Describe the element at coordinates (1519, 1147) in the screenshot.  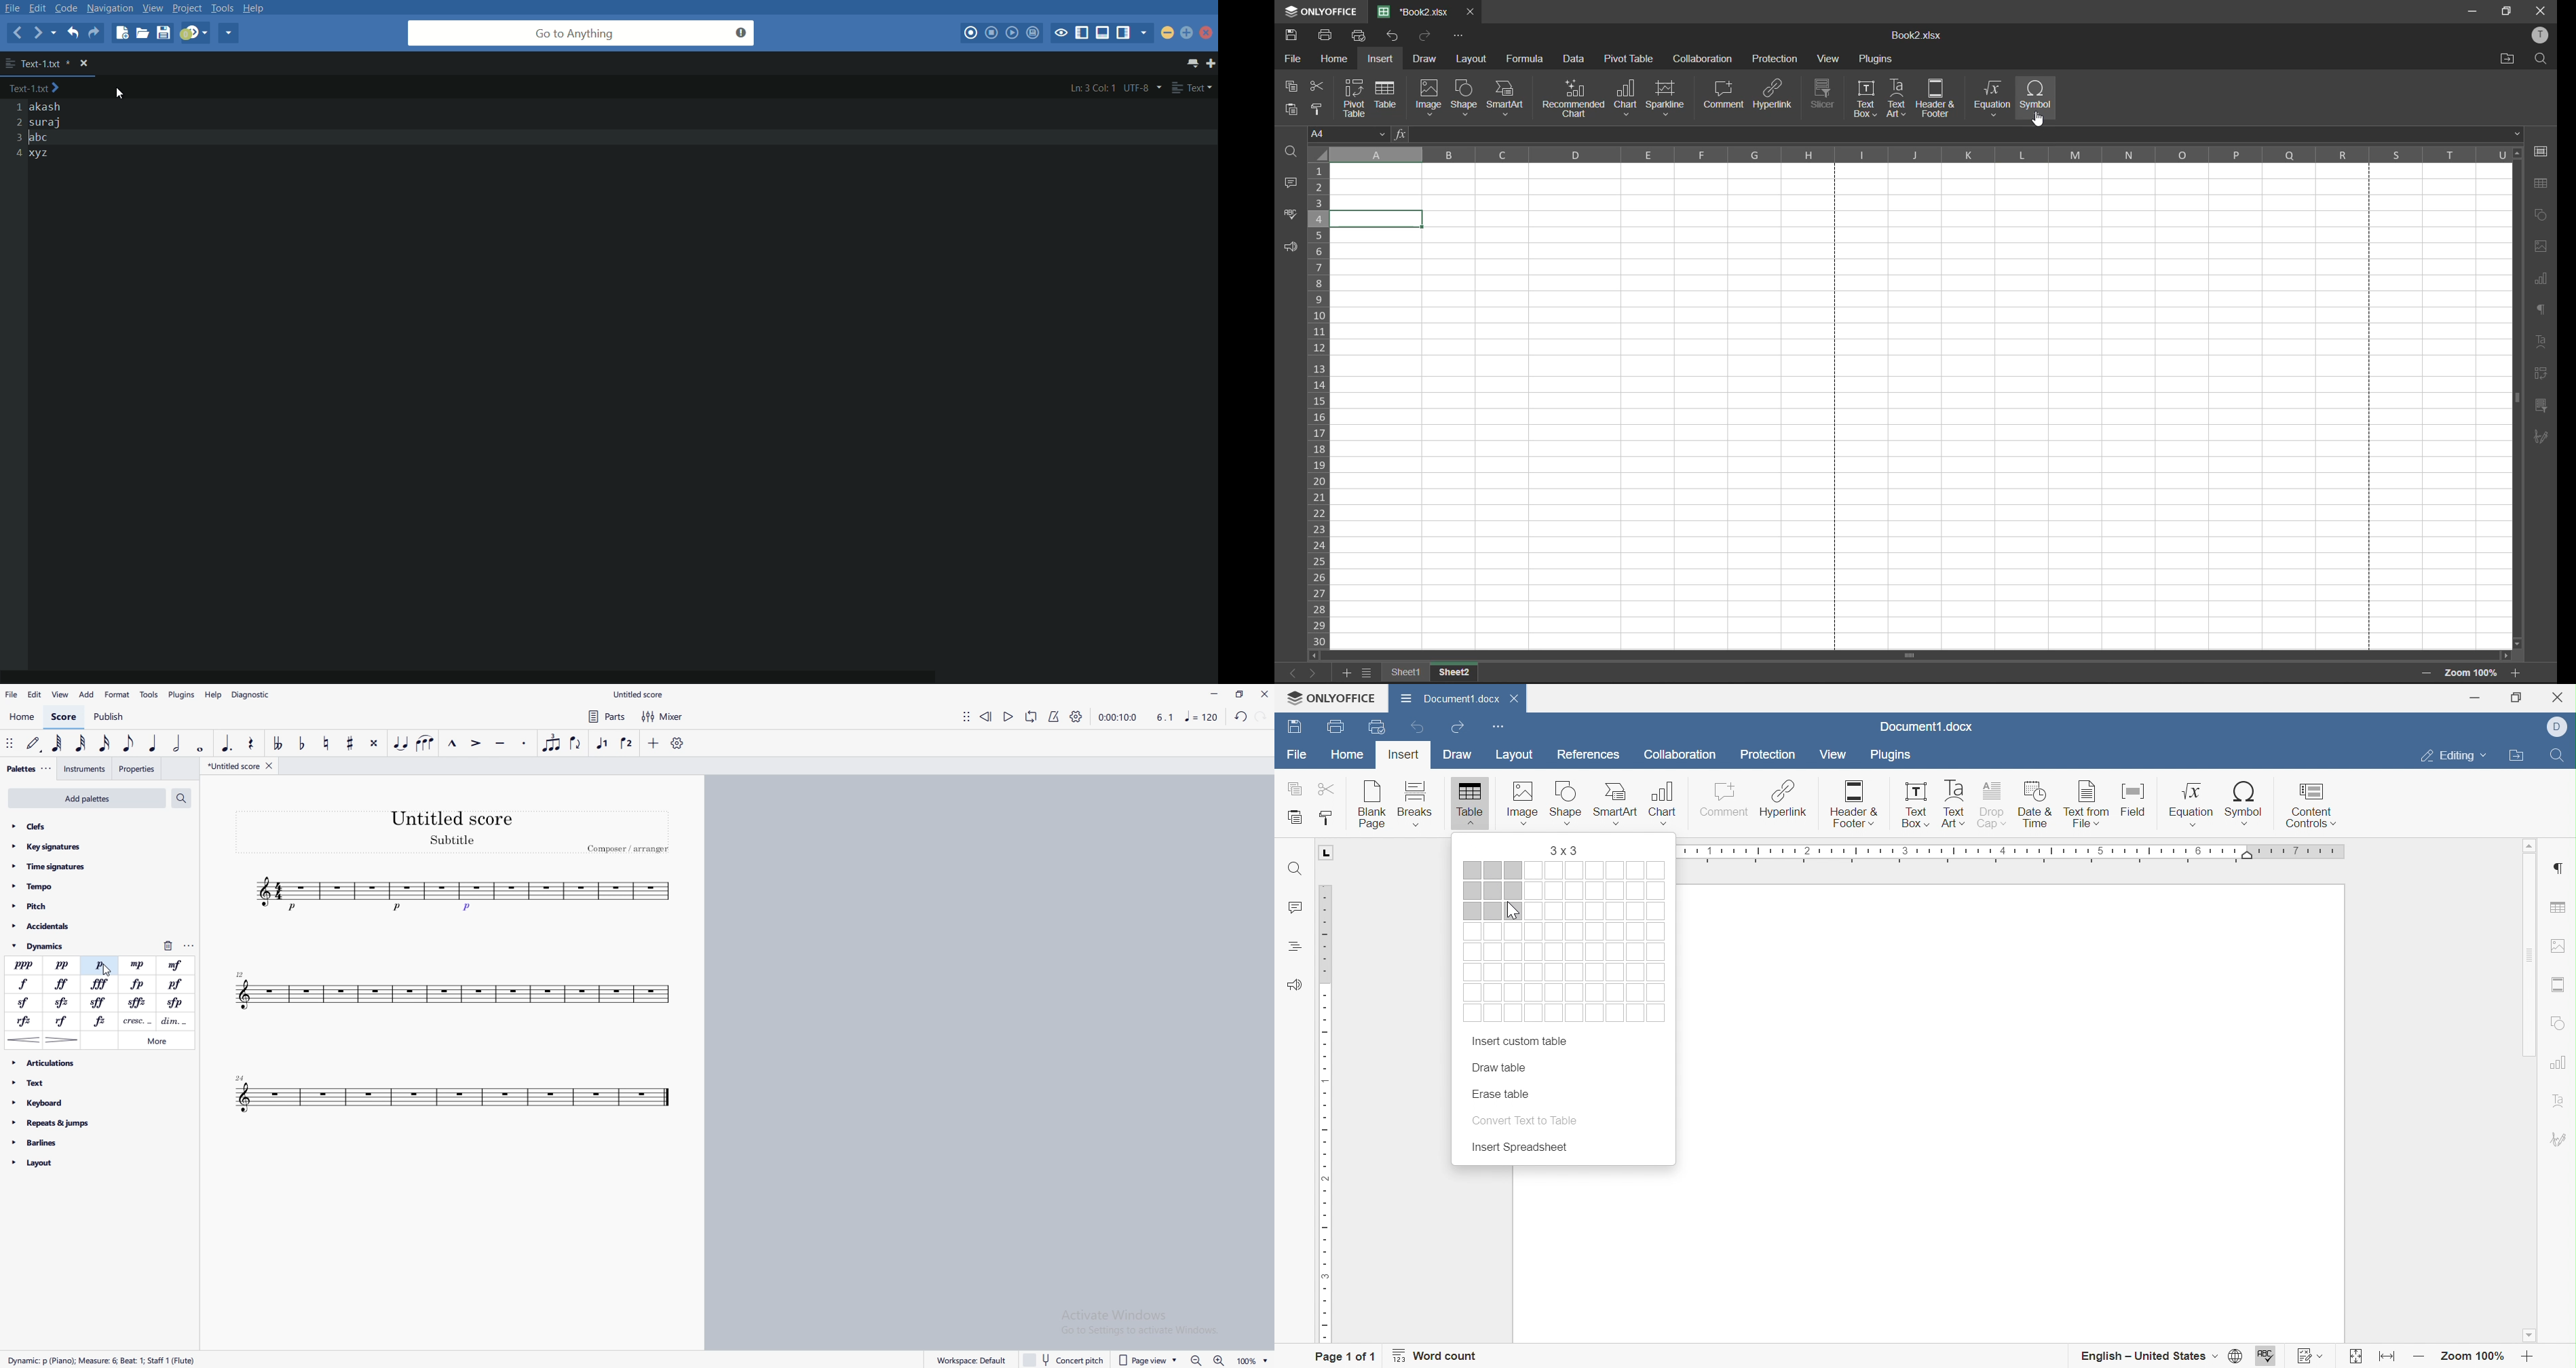
I see `Insert spreadsheet` at that location.